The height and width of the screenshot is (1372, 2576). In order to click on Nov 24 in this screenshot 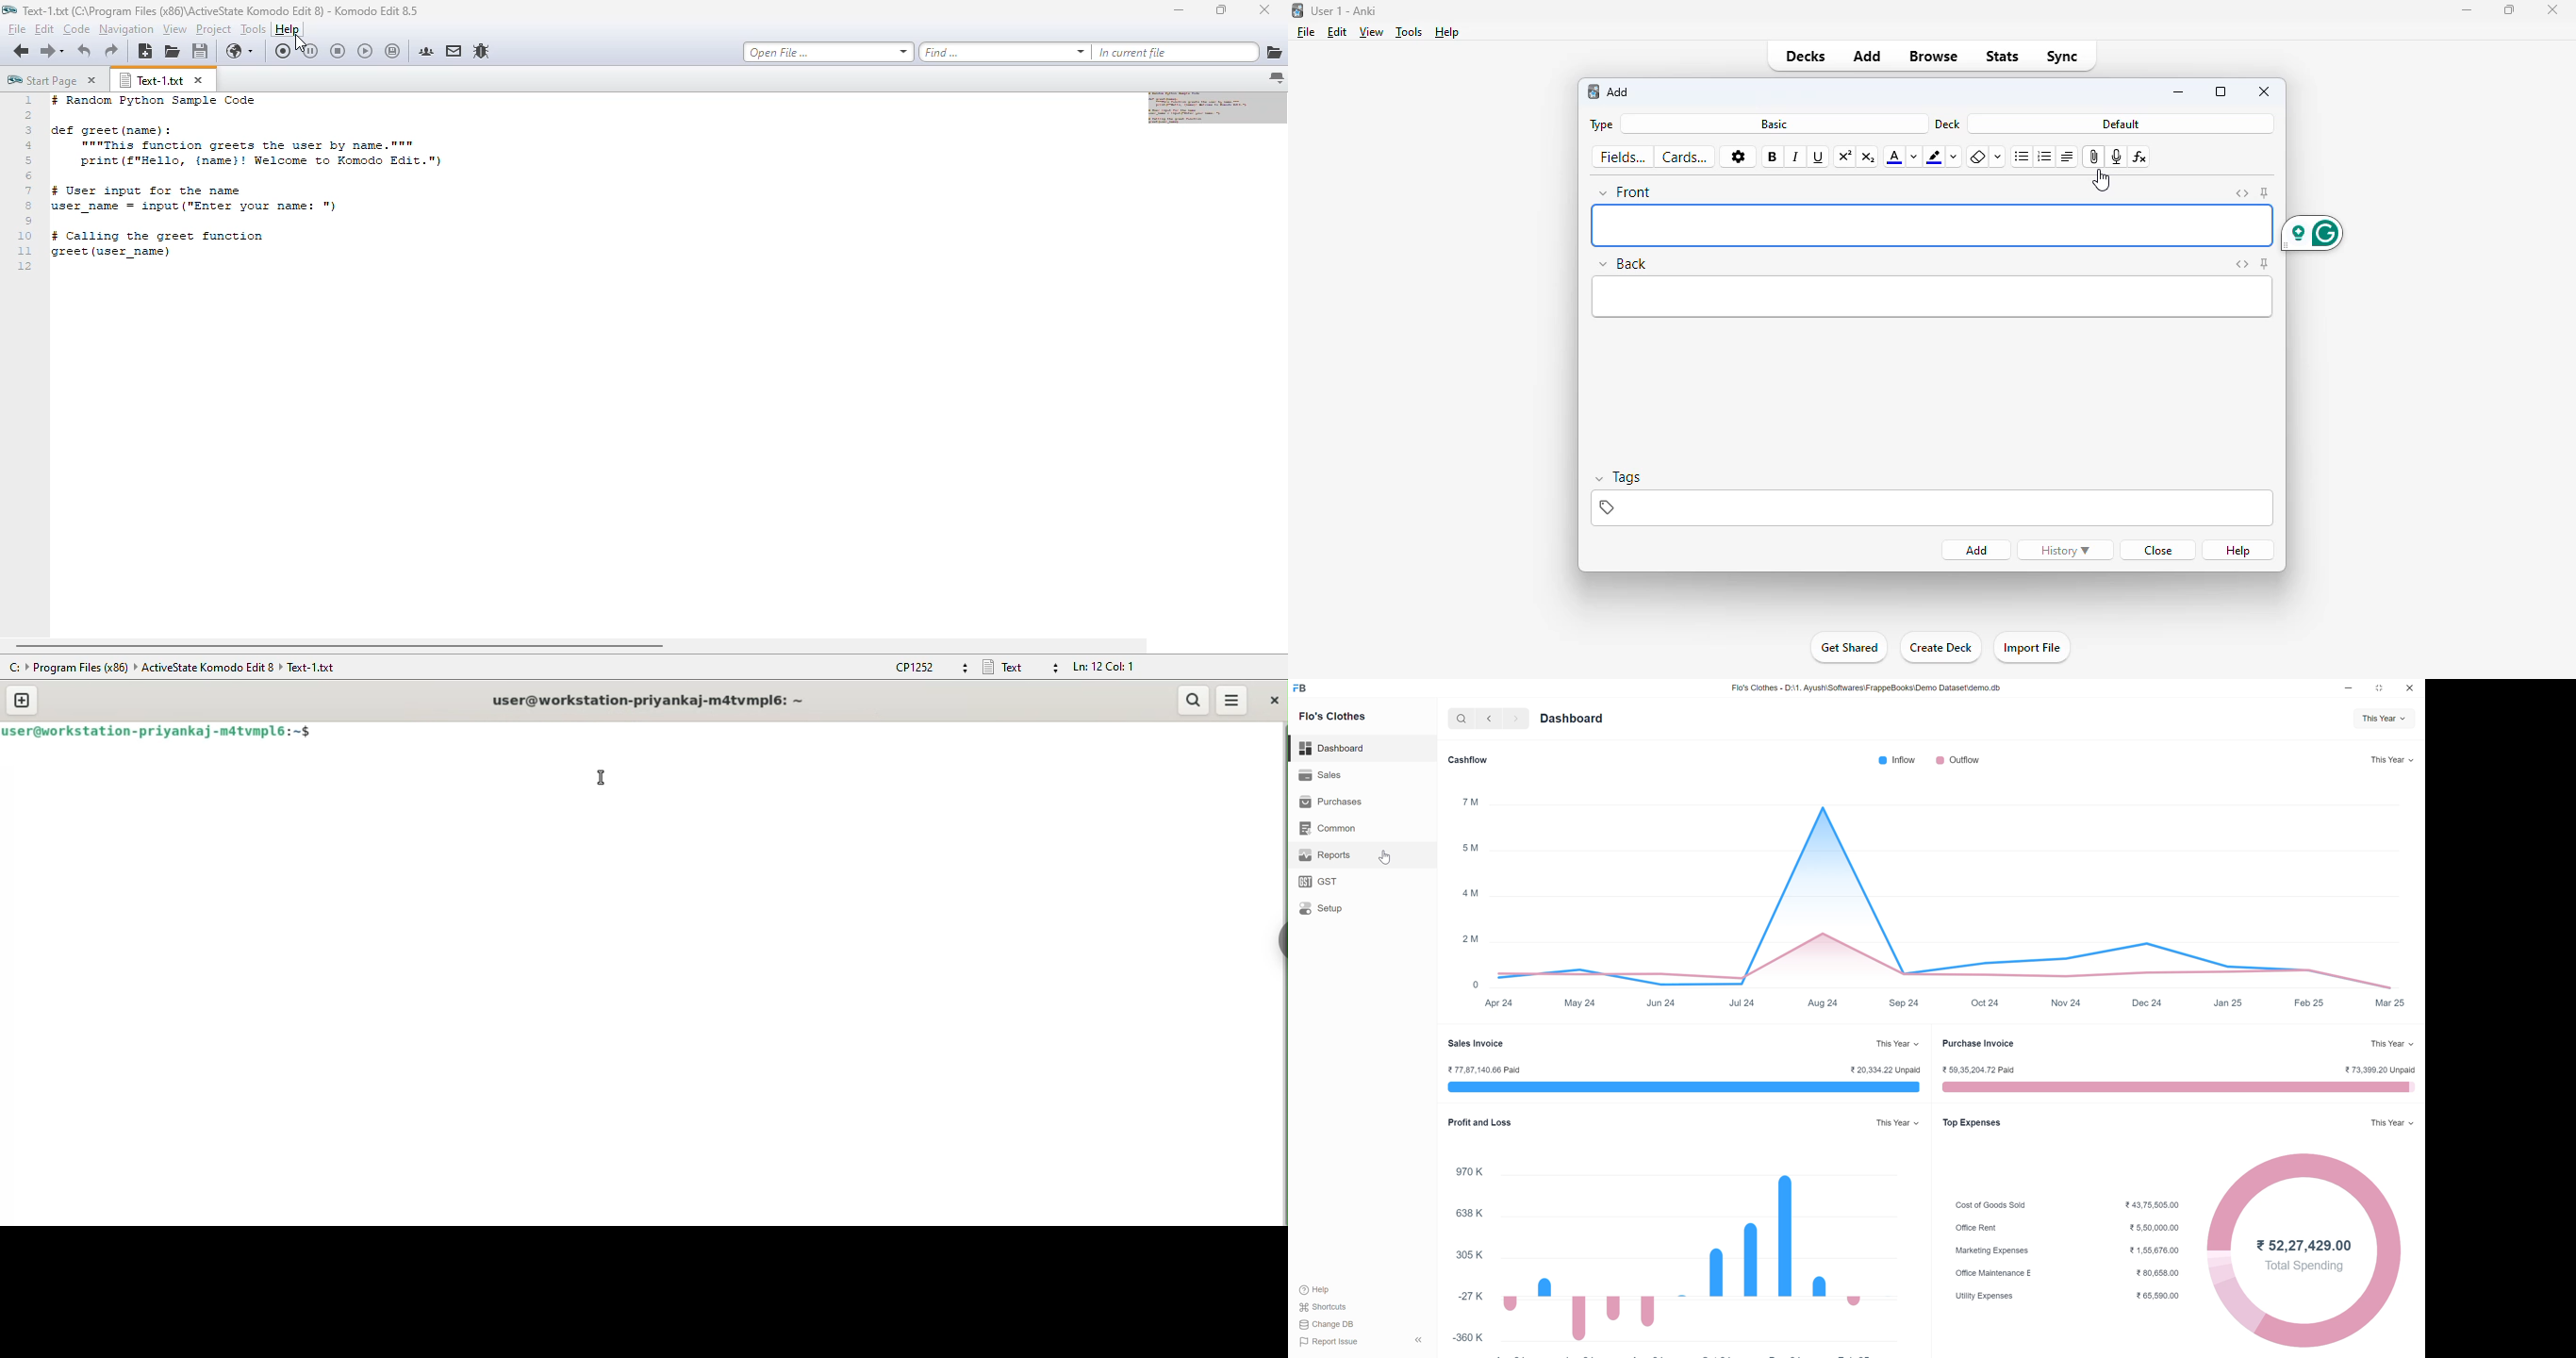, I will do `click(2068, 1003)`.